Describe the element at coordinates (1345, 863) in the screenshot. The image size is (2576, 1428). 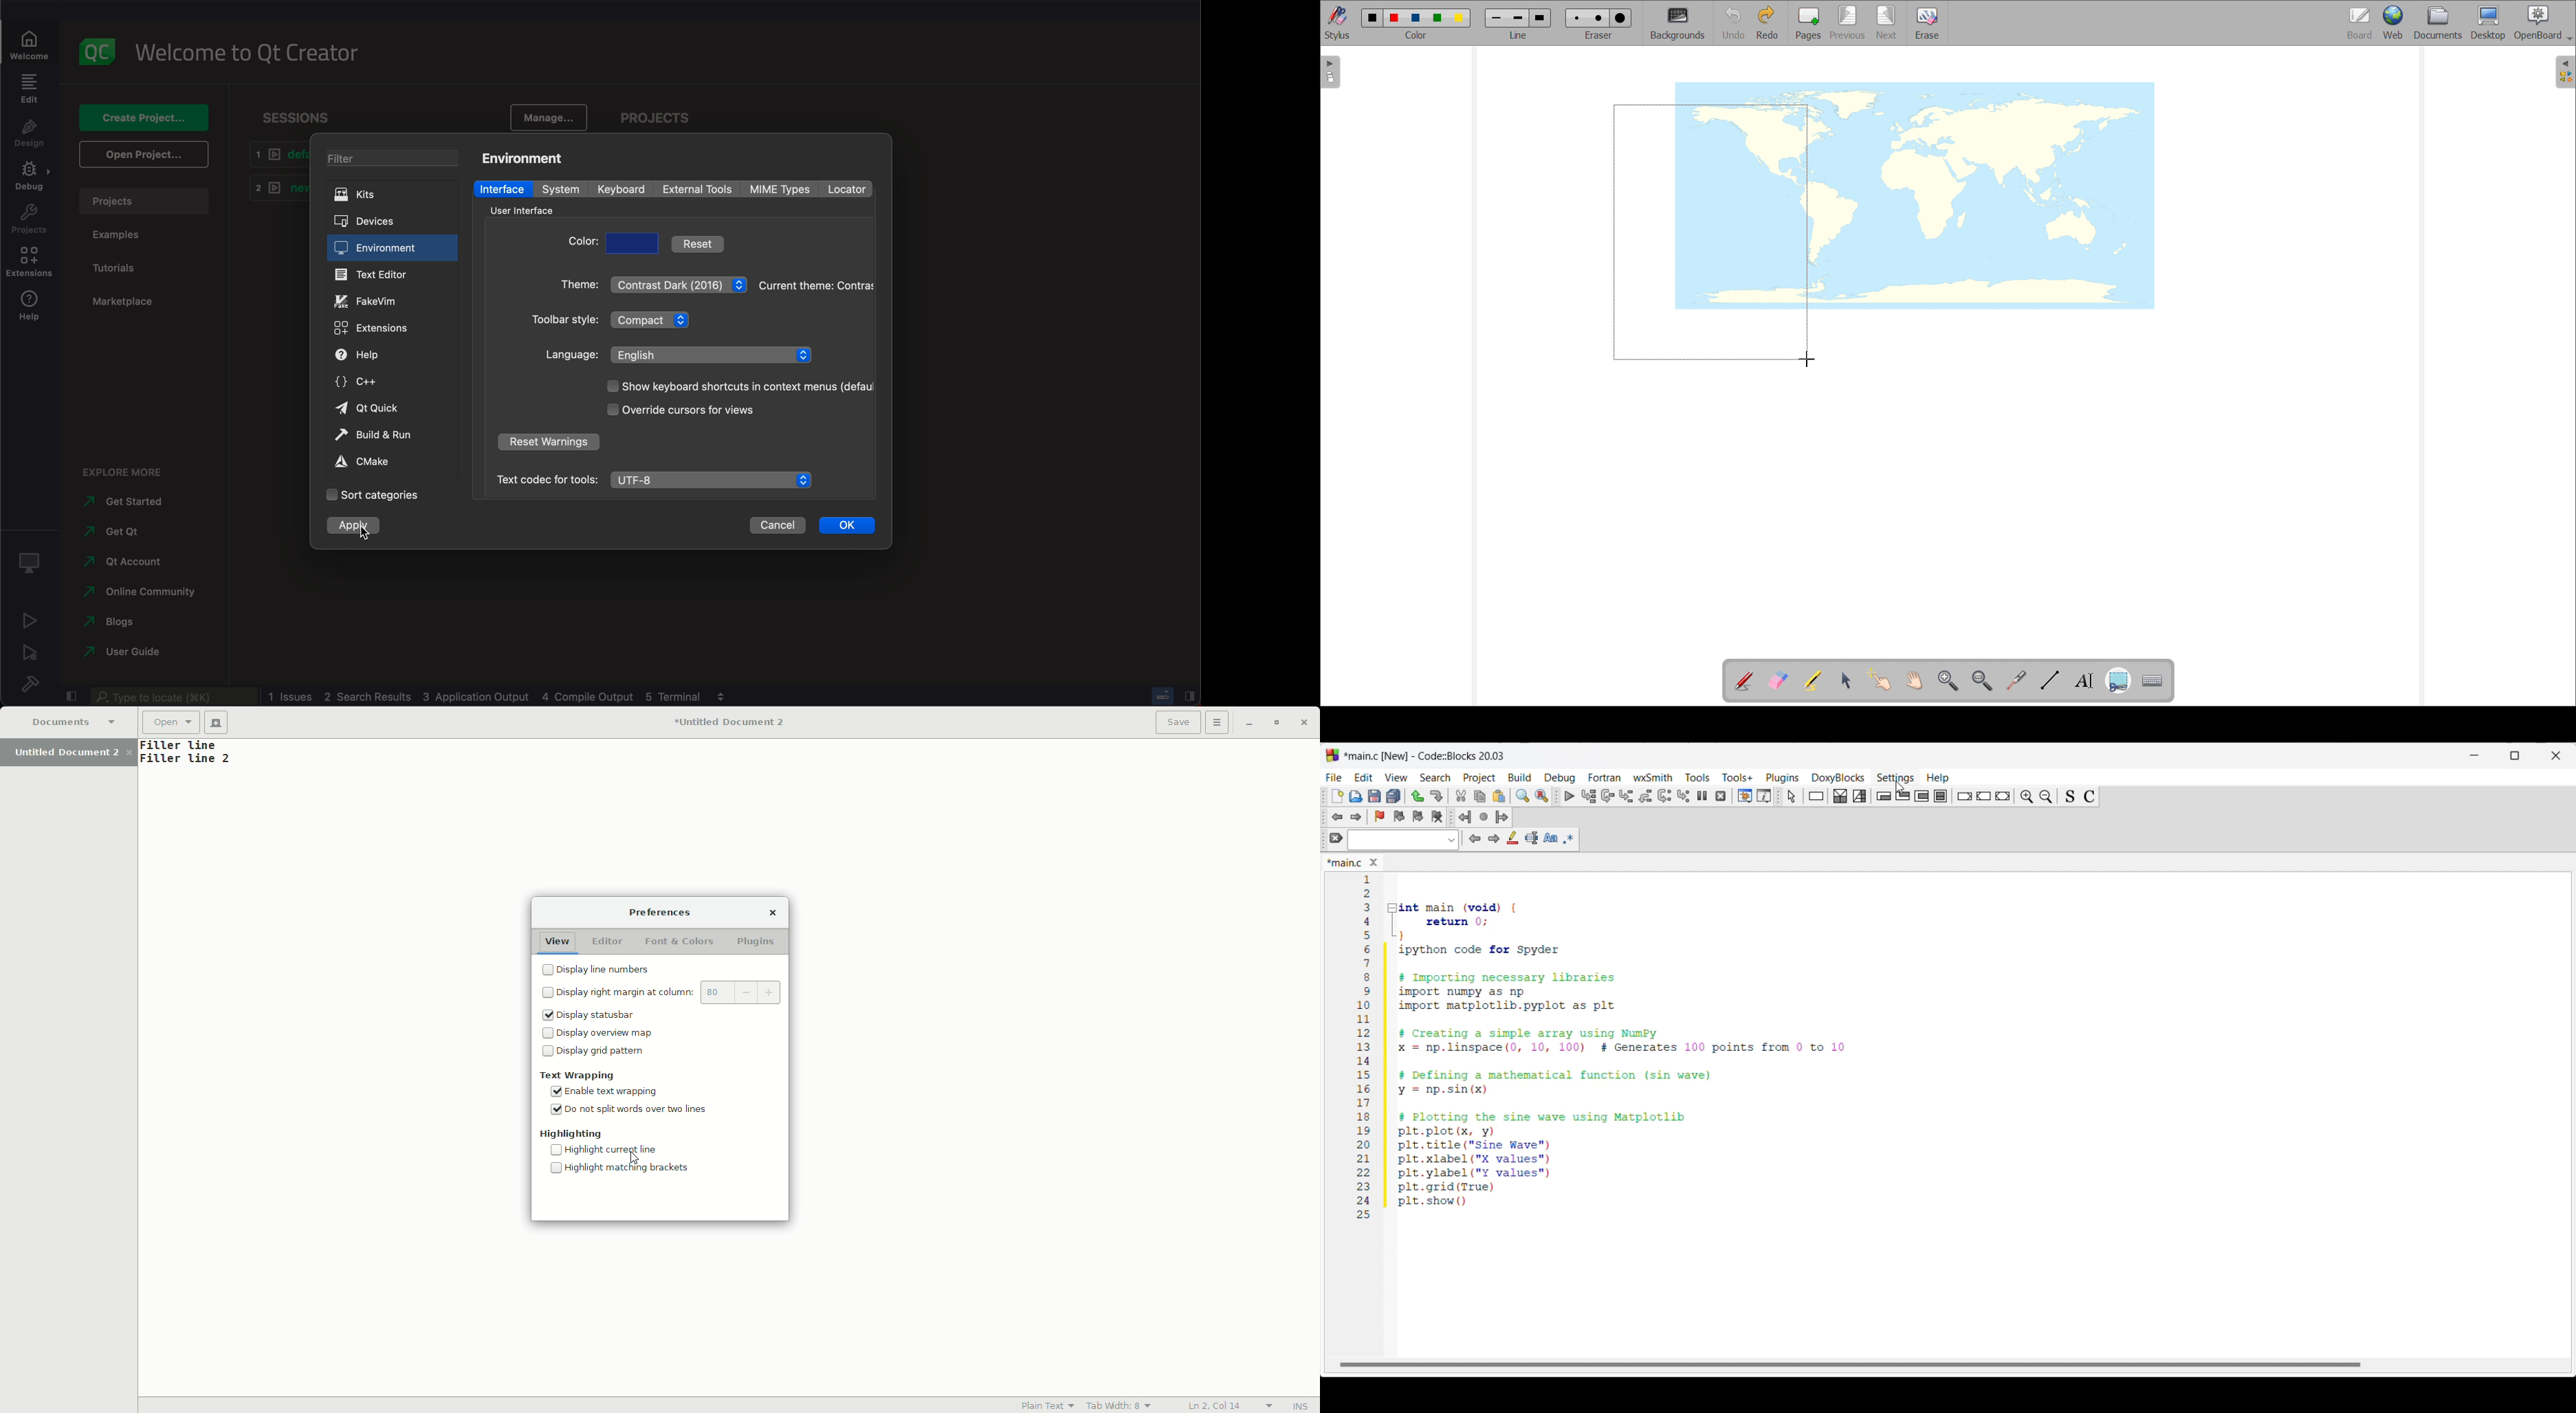
I see `Current tab` at that location.